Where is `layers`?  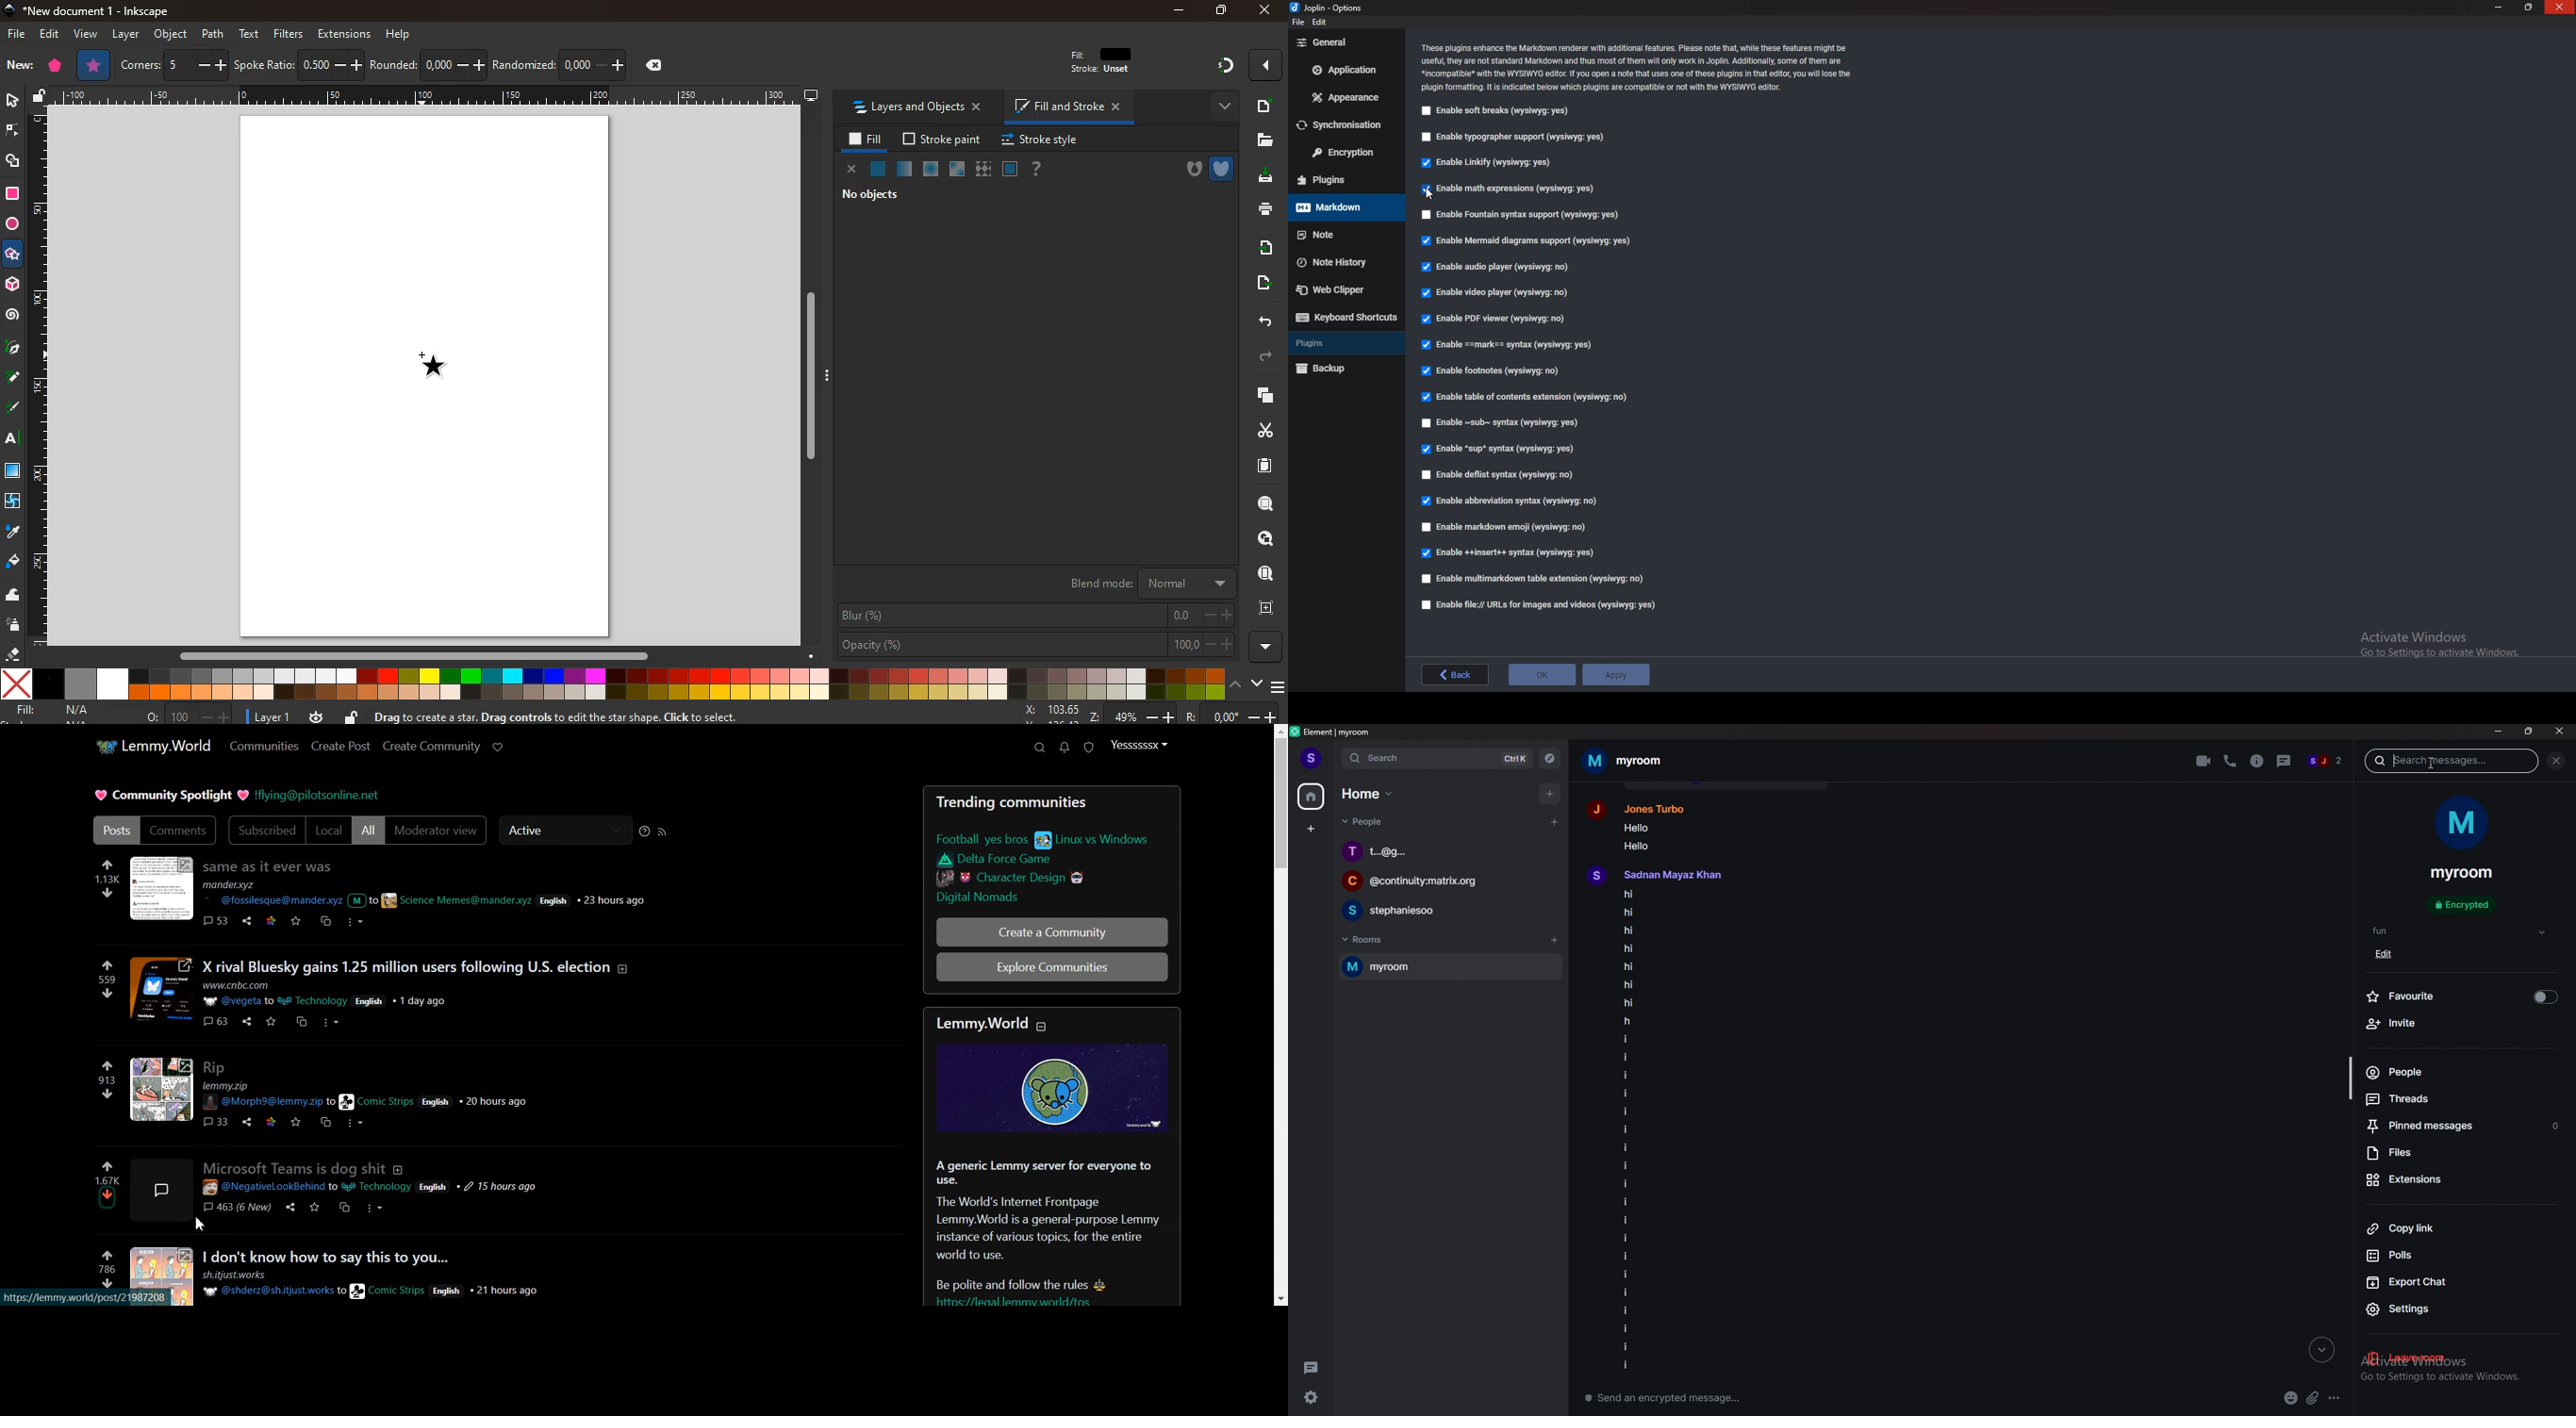 layers is located at coordinates (1258, 395).